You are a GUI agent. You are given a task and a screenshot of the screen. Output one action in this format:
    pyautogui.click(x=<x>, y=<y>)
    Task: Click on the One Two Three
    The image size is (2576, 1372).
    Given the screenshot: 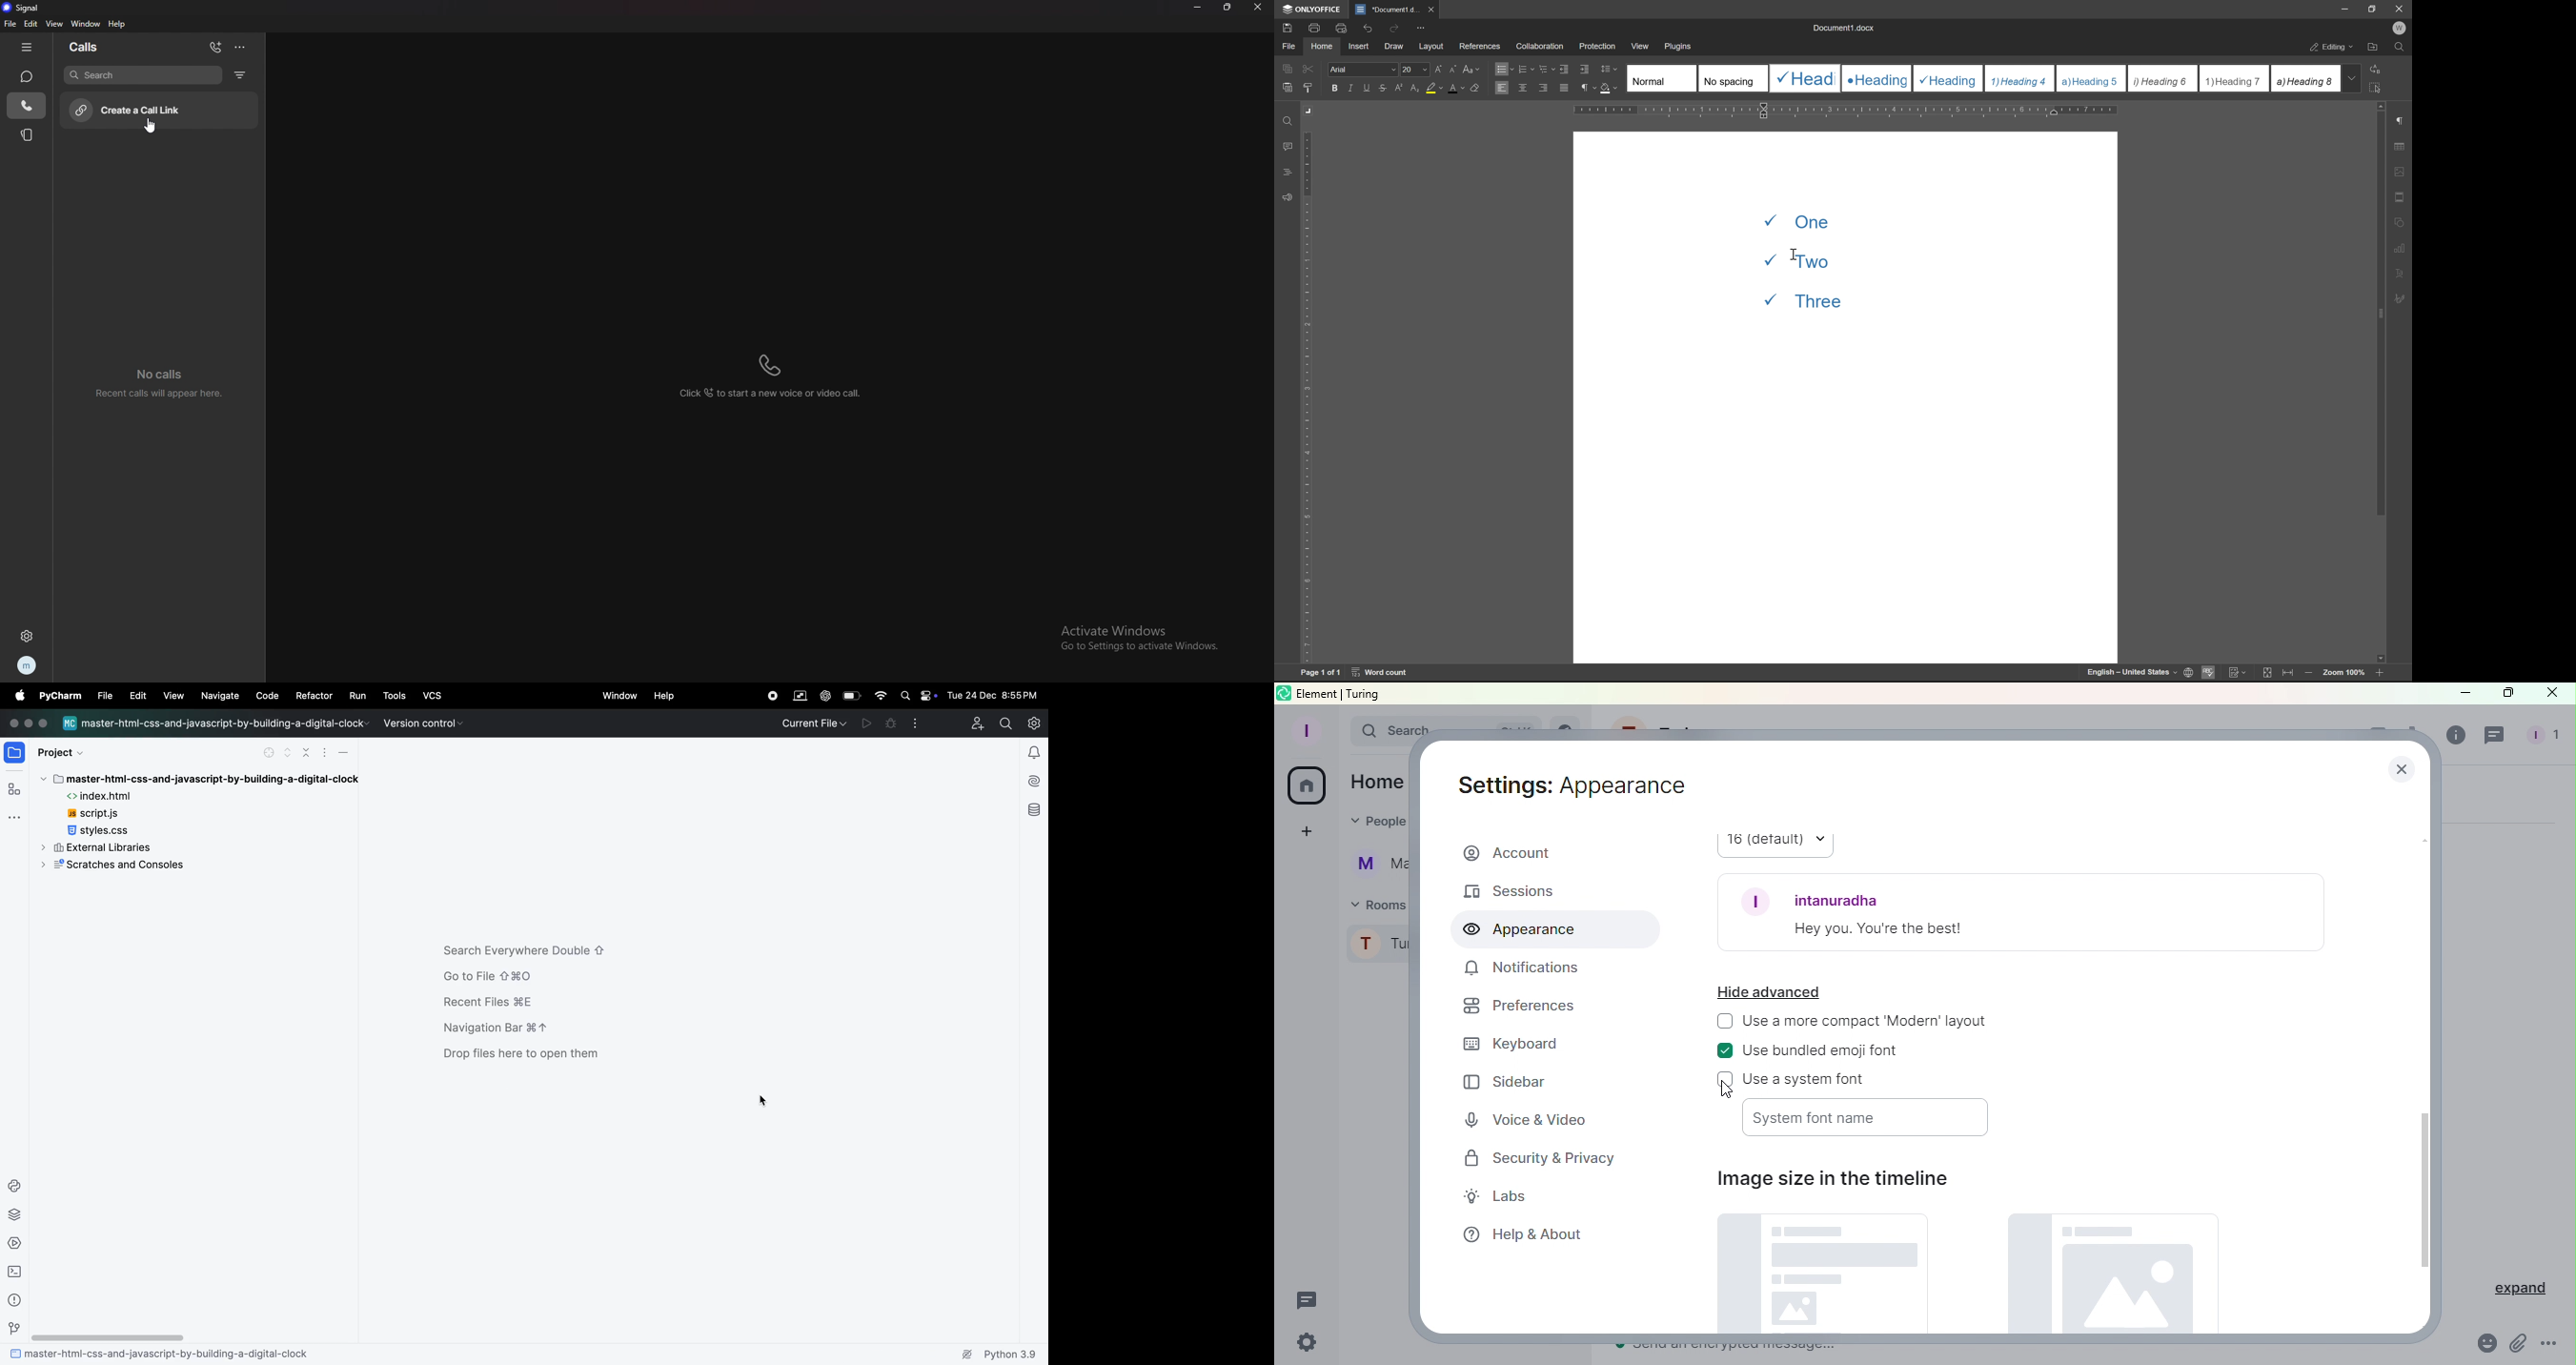 What is the action you would take?
    pyautogui.click(x=1803, y=263)
    